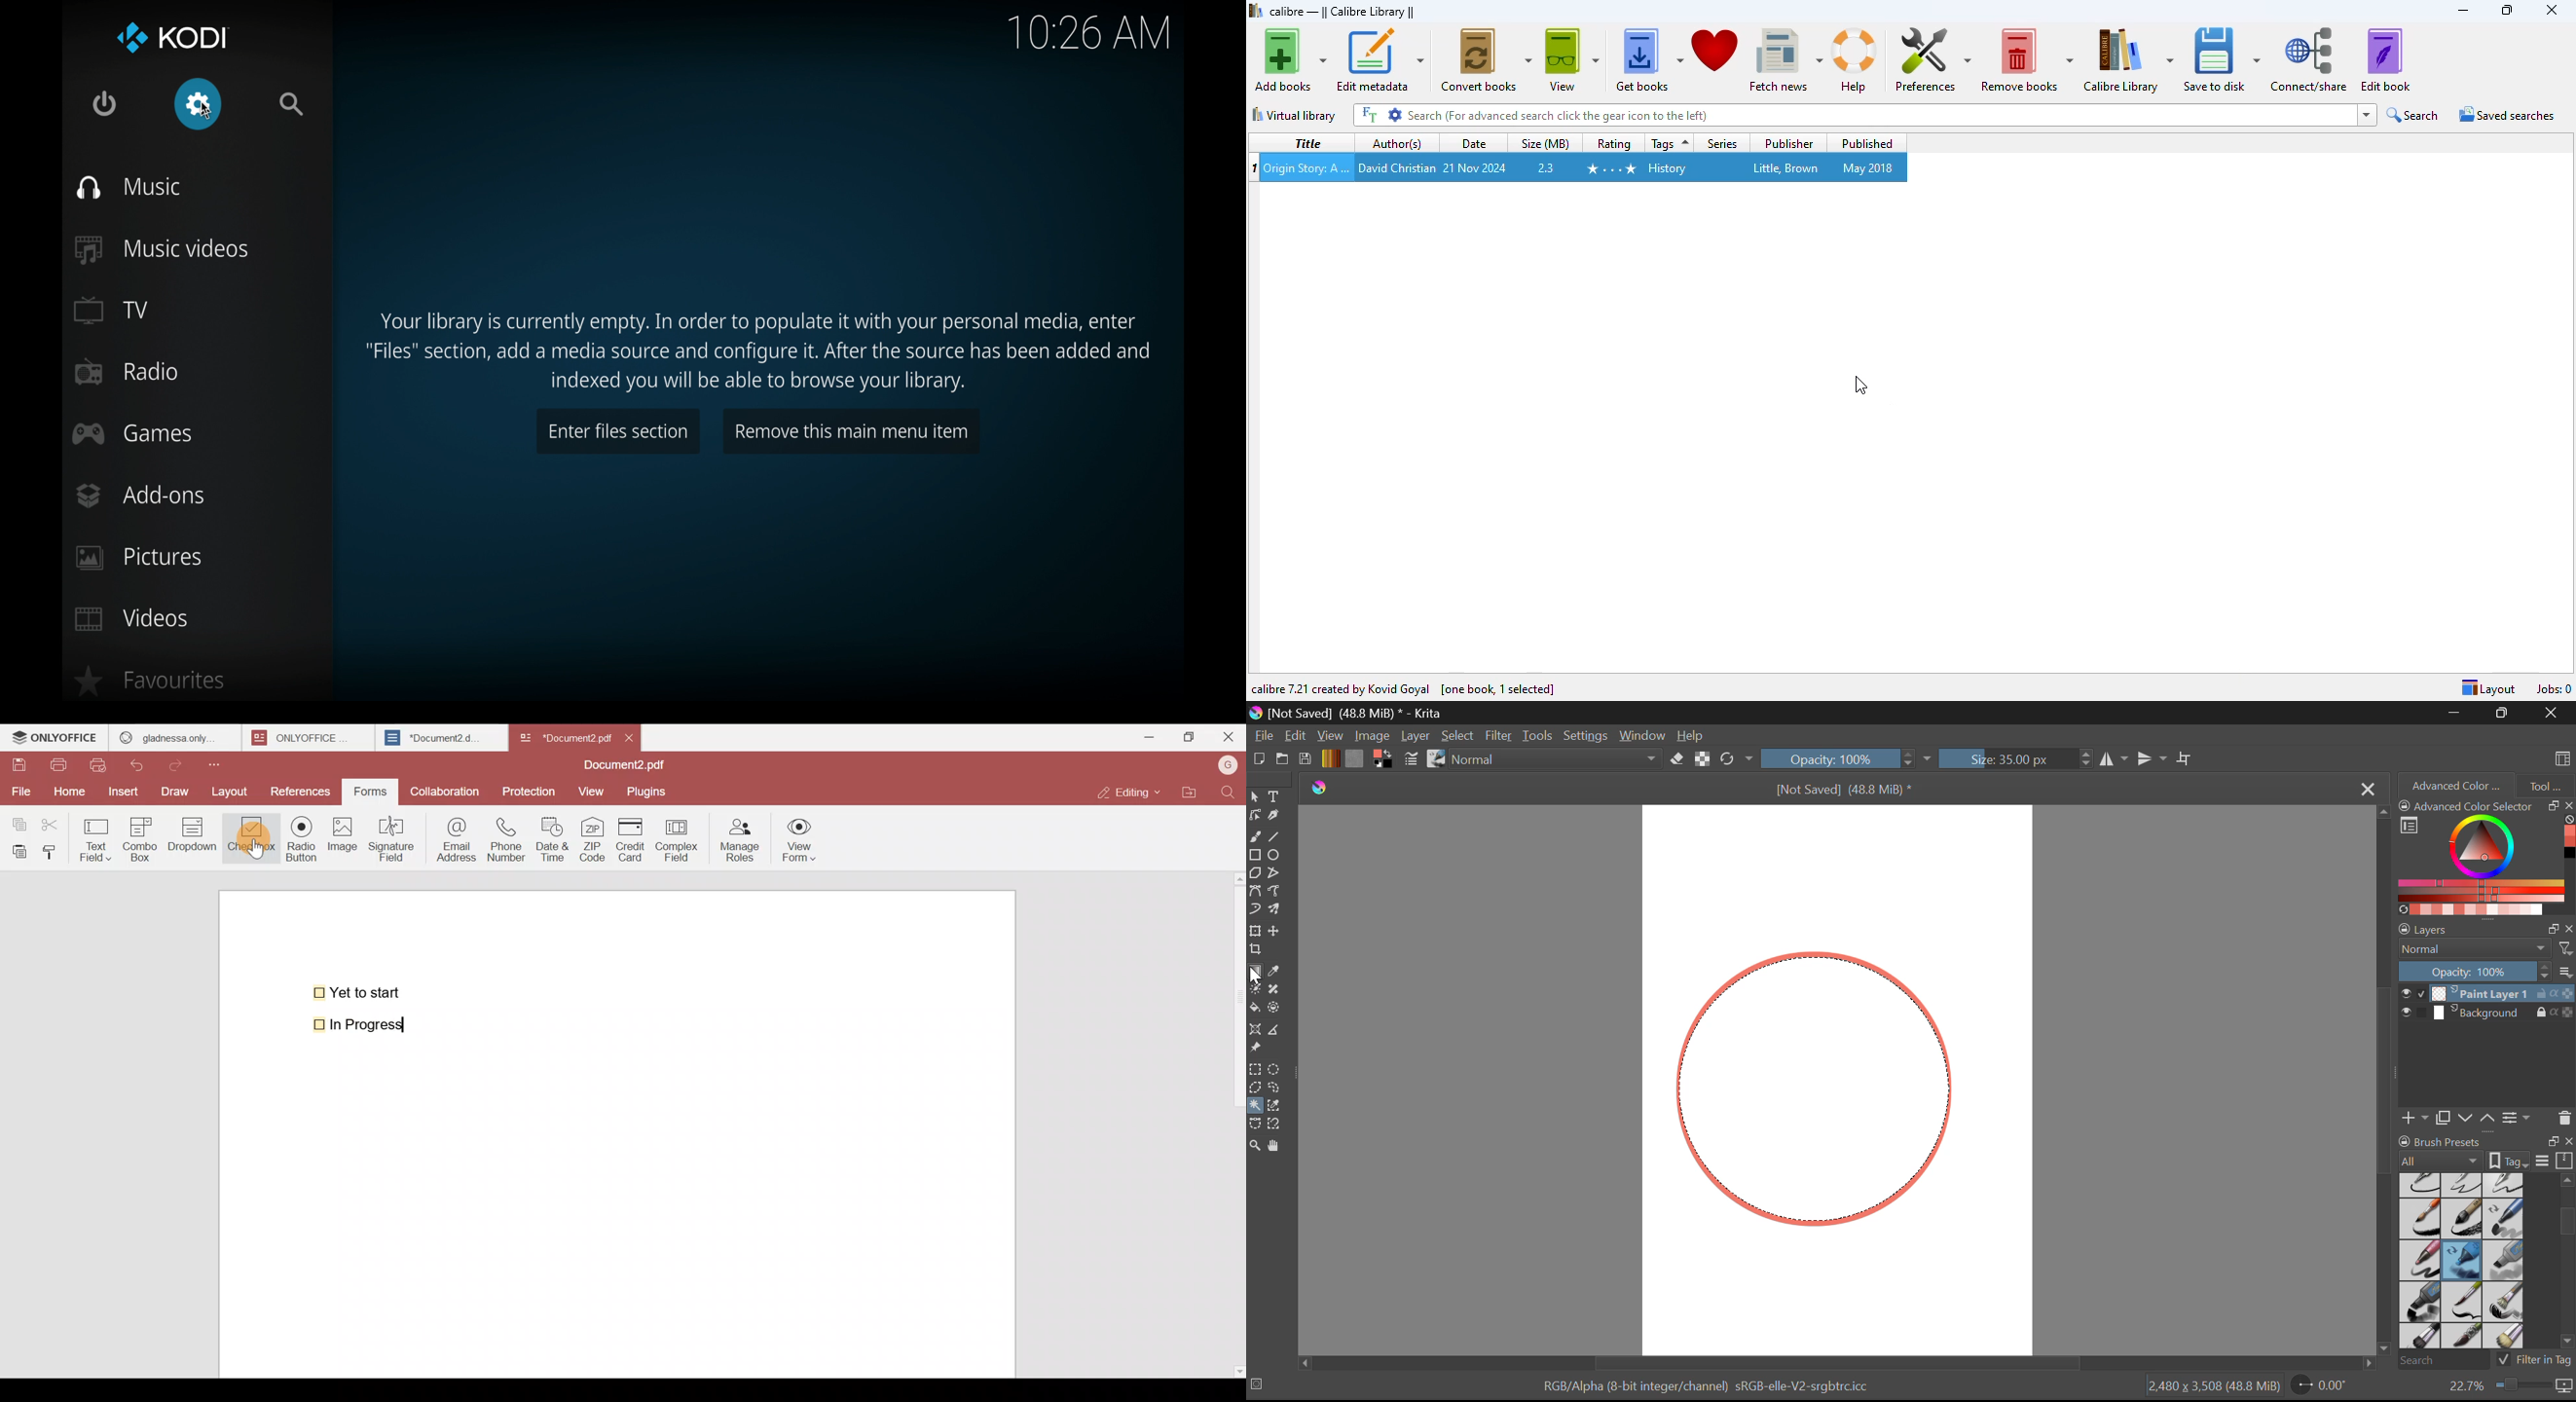  I want to click on published, so click(1867, 143).